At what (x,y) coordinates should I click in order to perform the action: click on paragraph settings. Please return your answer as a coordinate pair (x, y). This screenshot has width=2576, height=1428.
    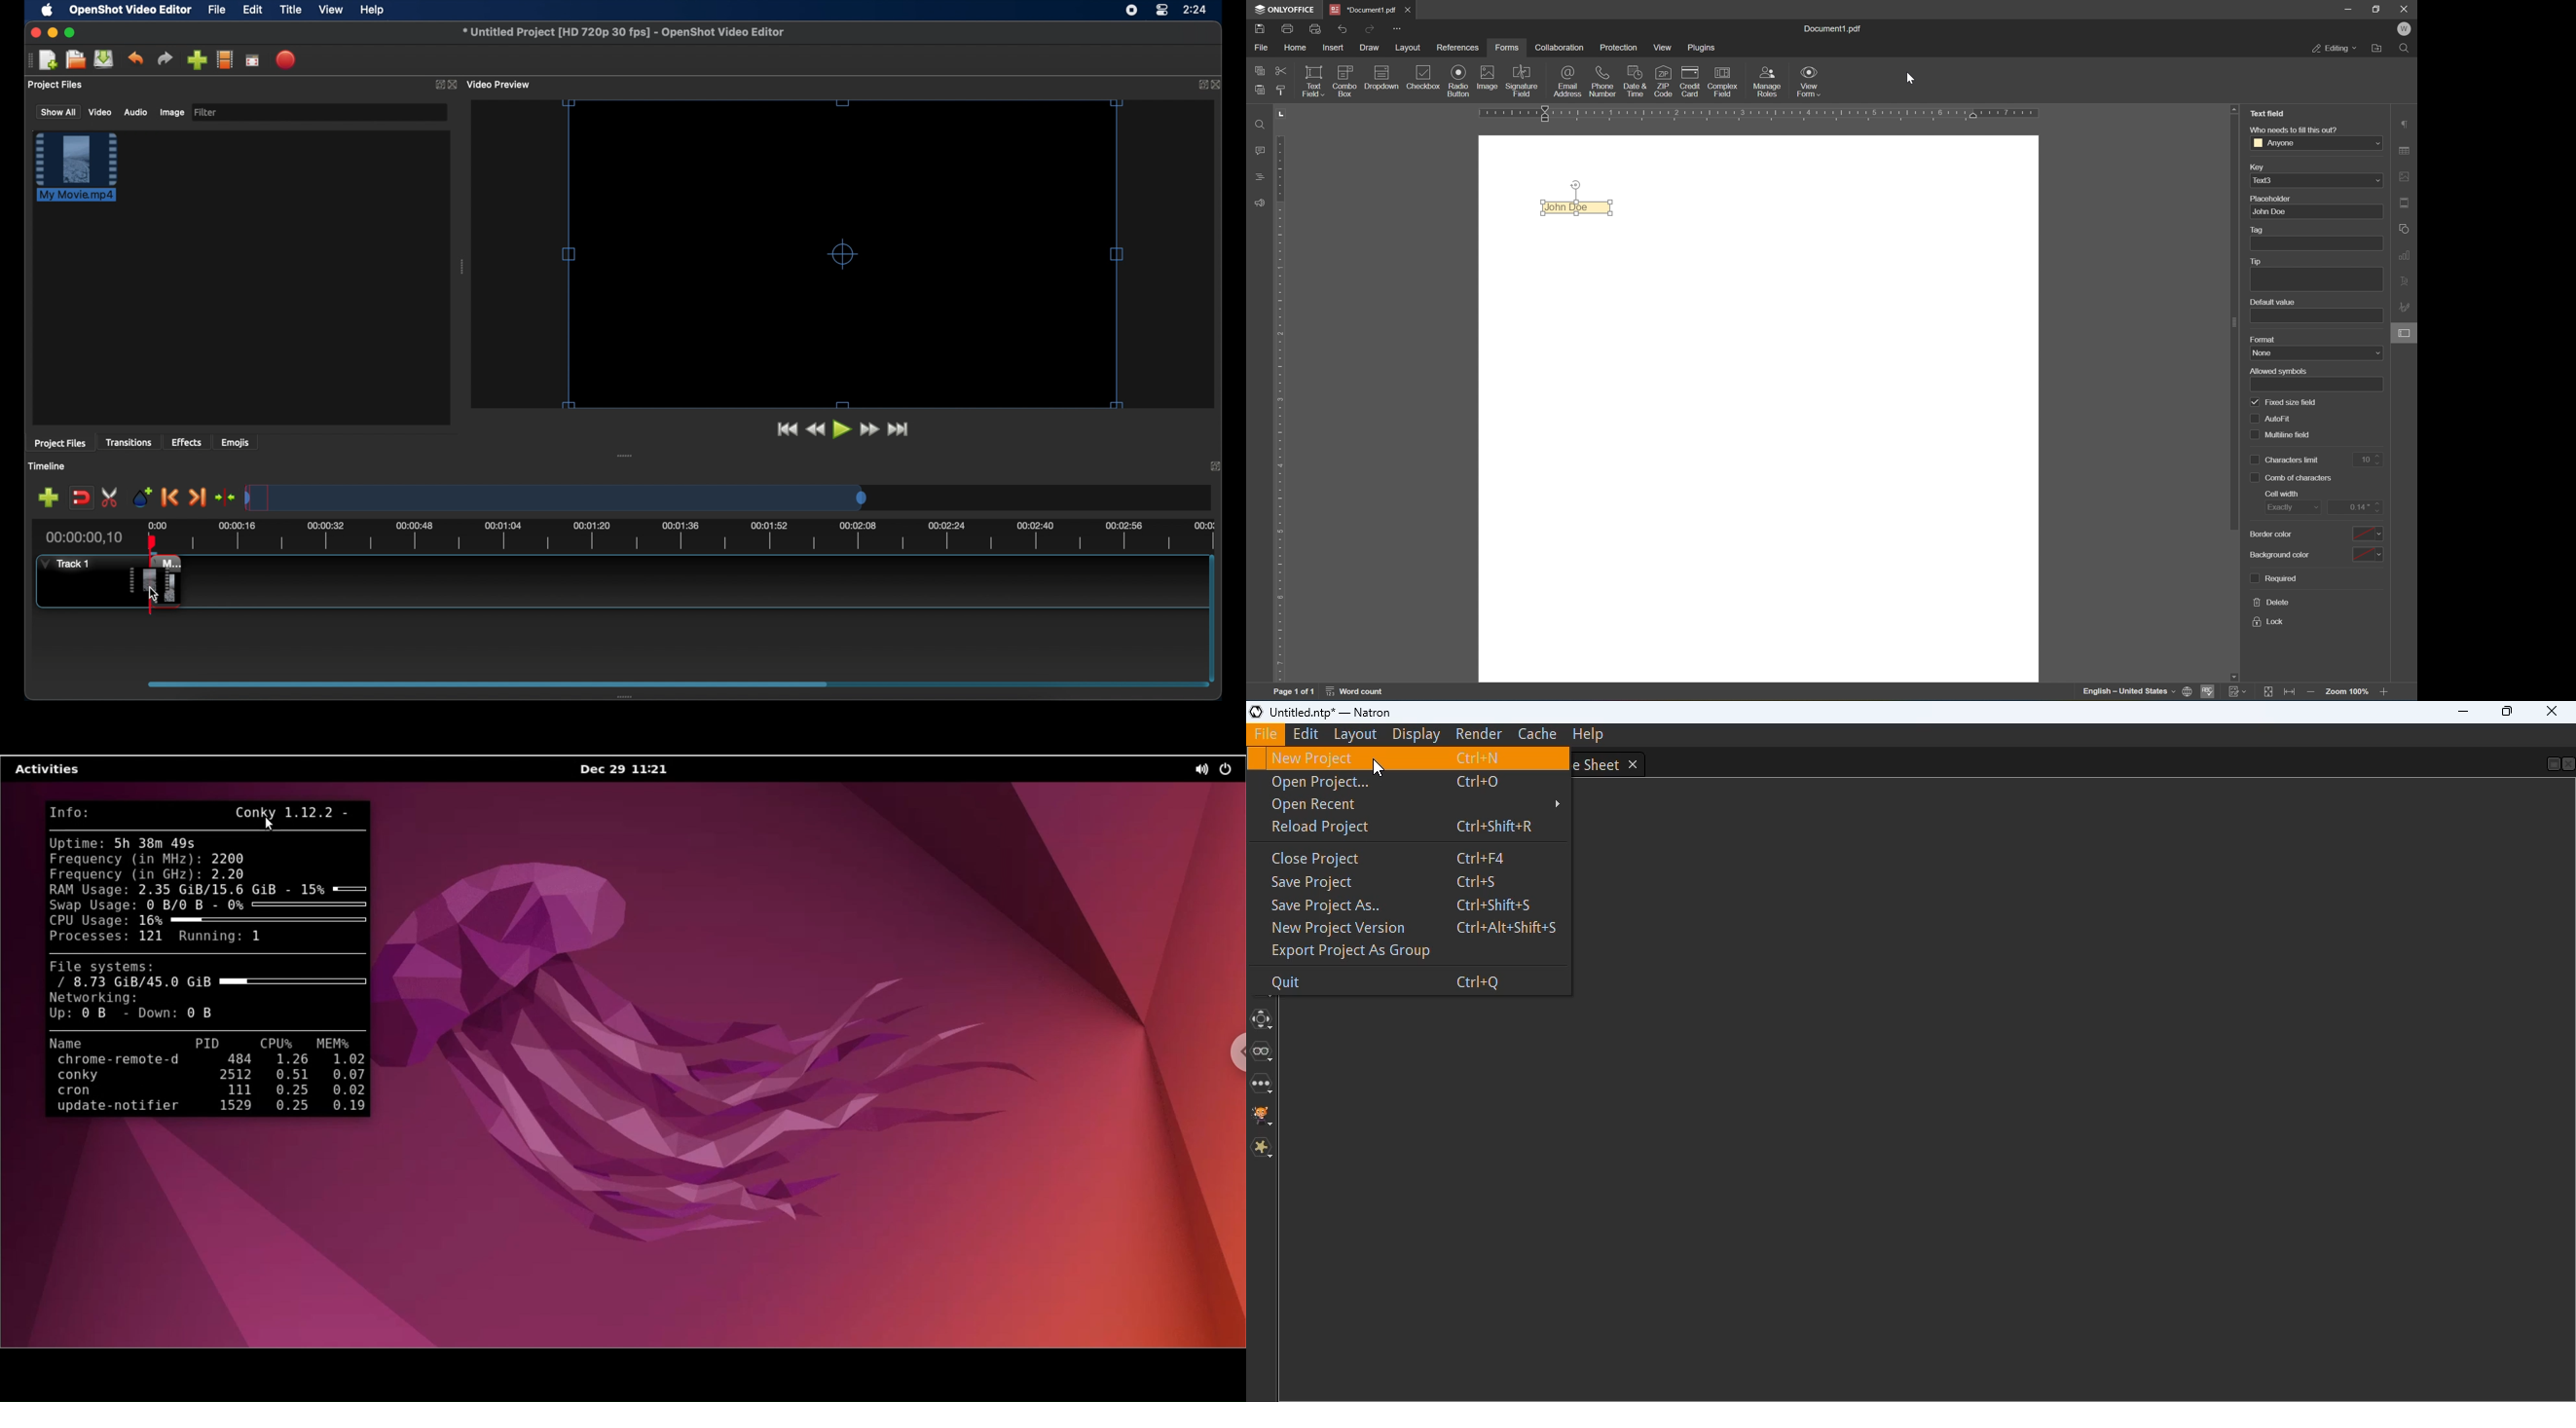
    Looking at the image, I should click on (2407, 124).